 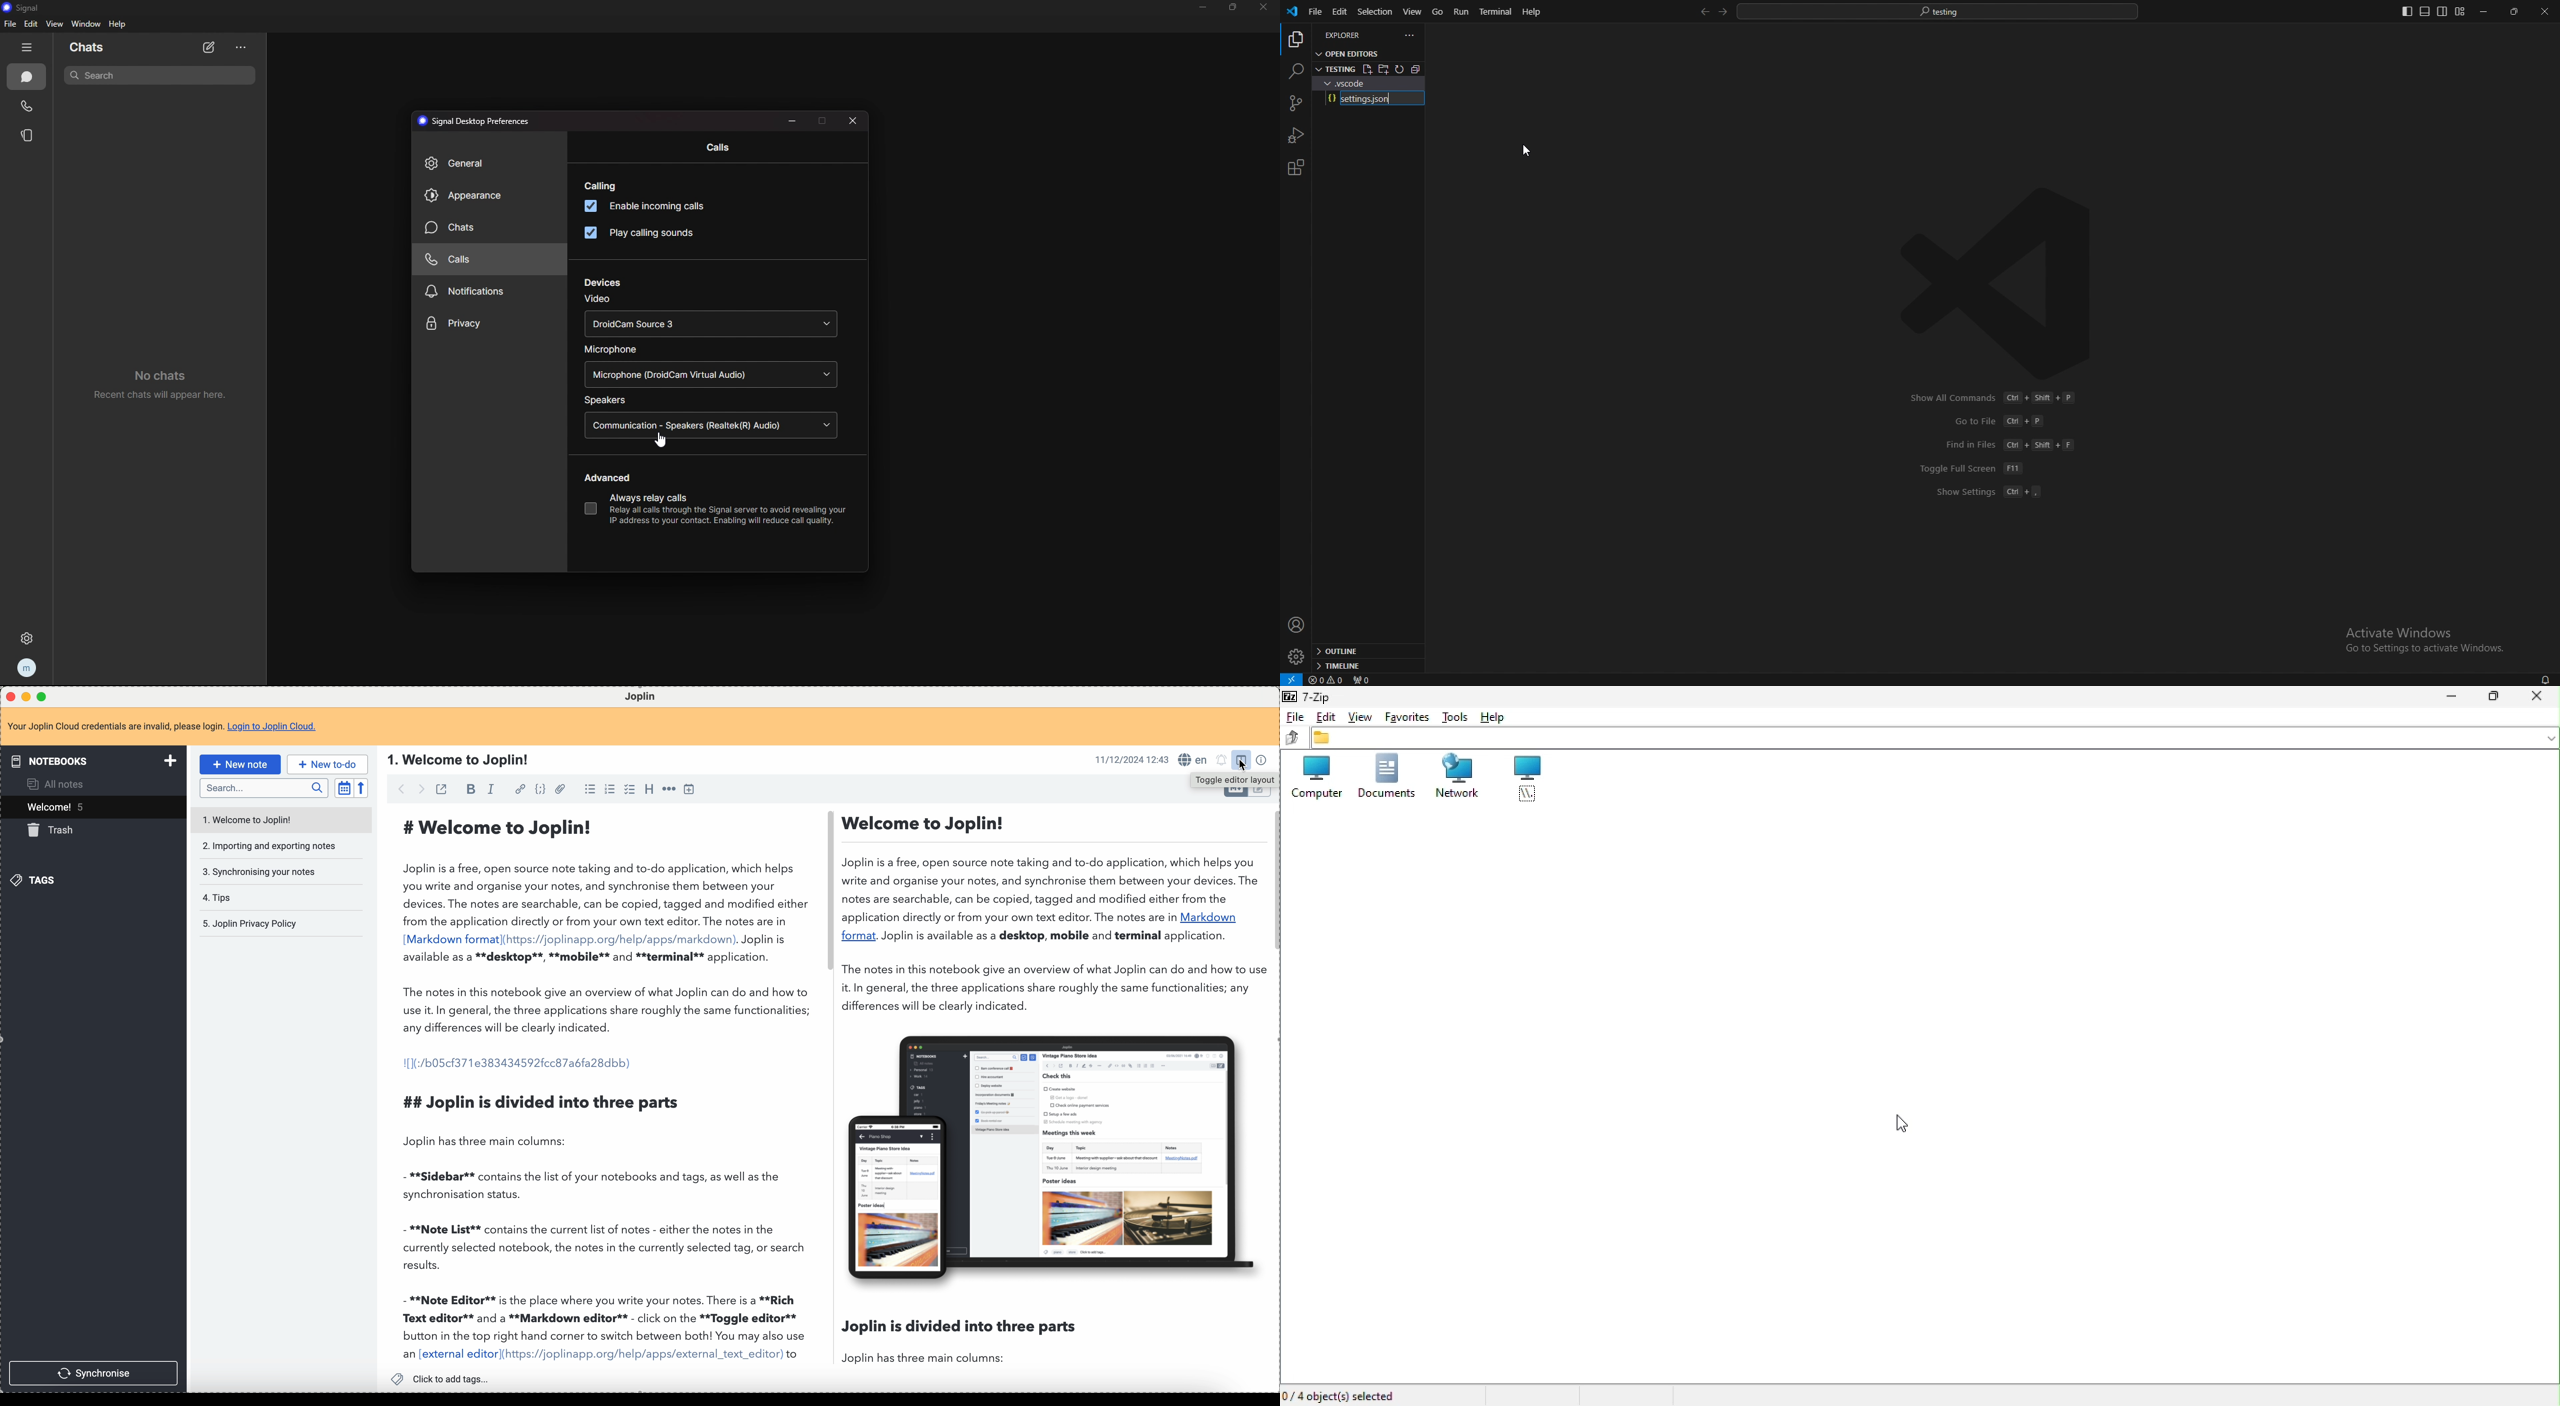 What do you see at coordinates (1419, 69) in the screenshot?
I see `collapse` at bounding box center [1419, 69].